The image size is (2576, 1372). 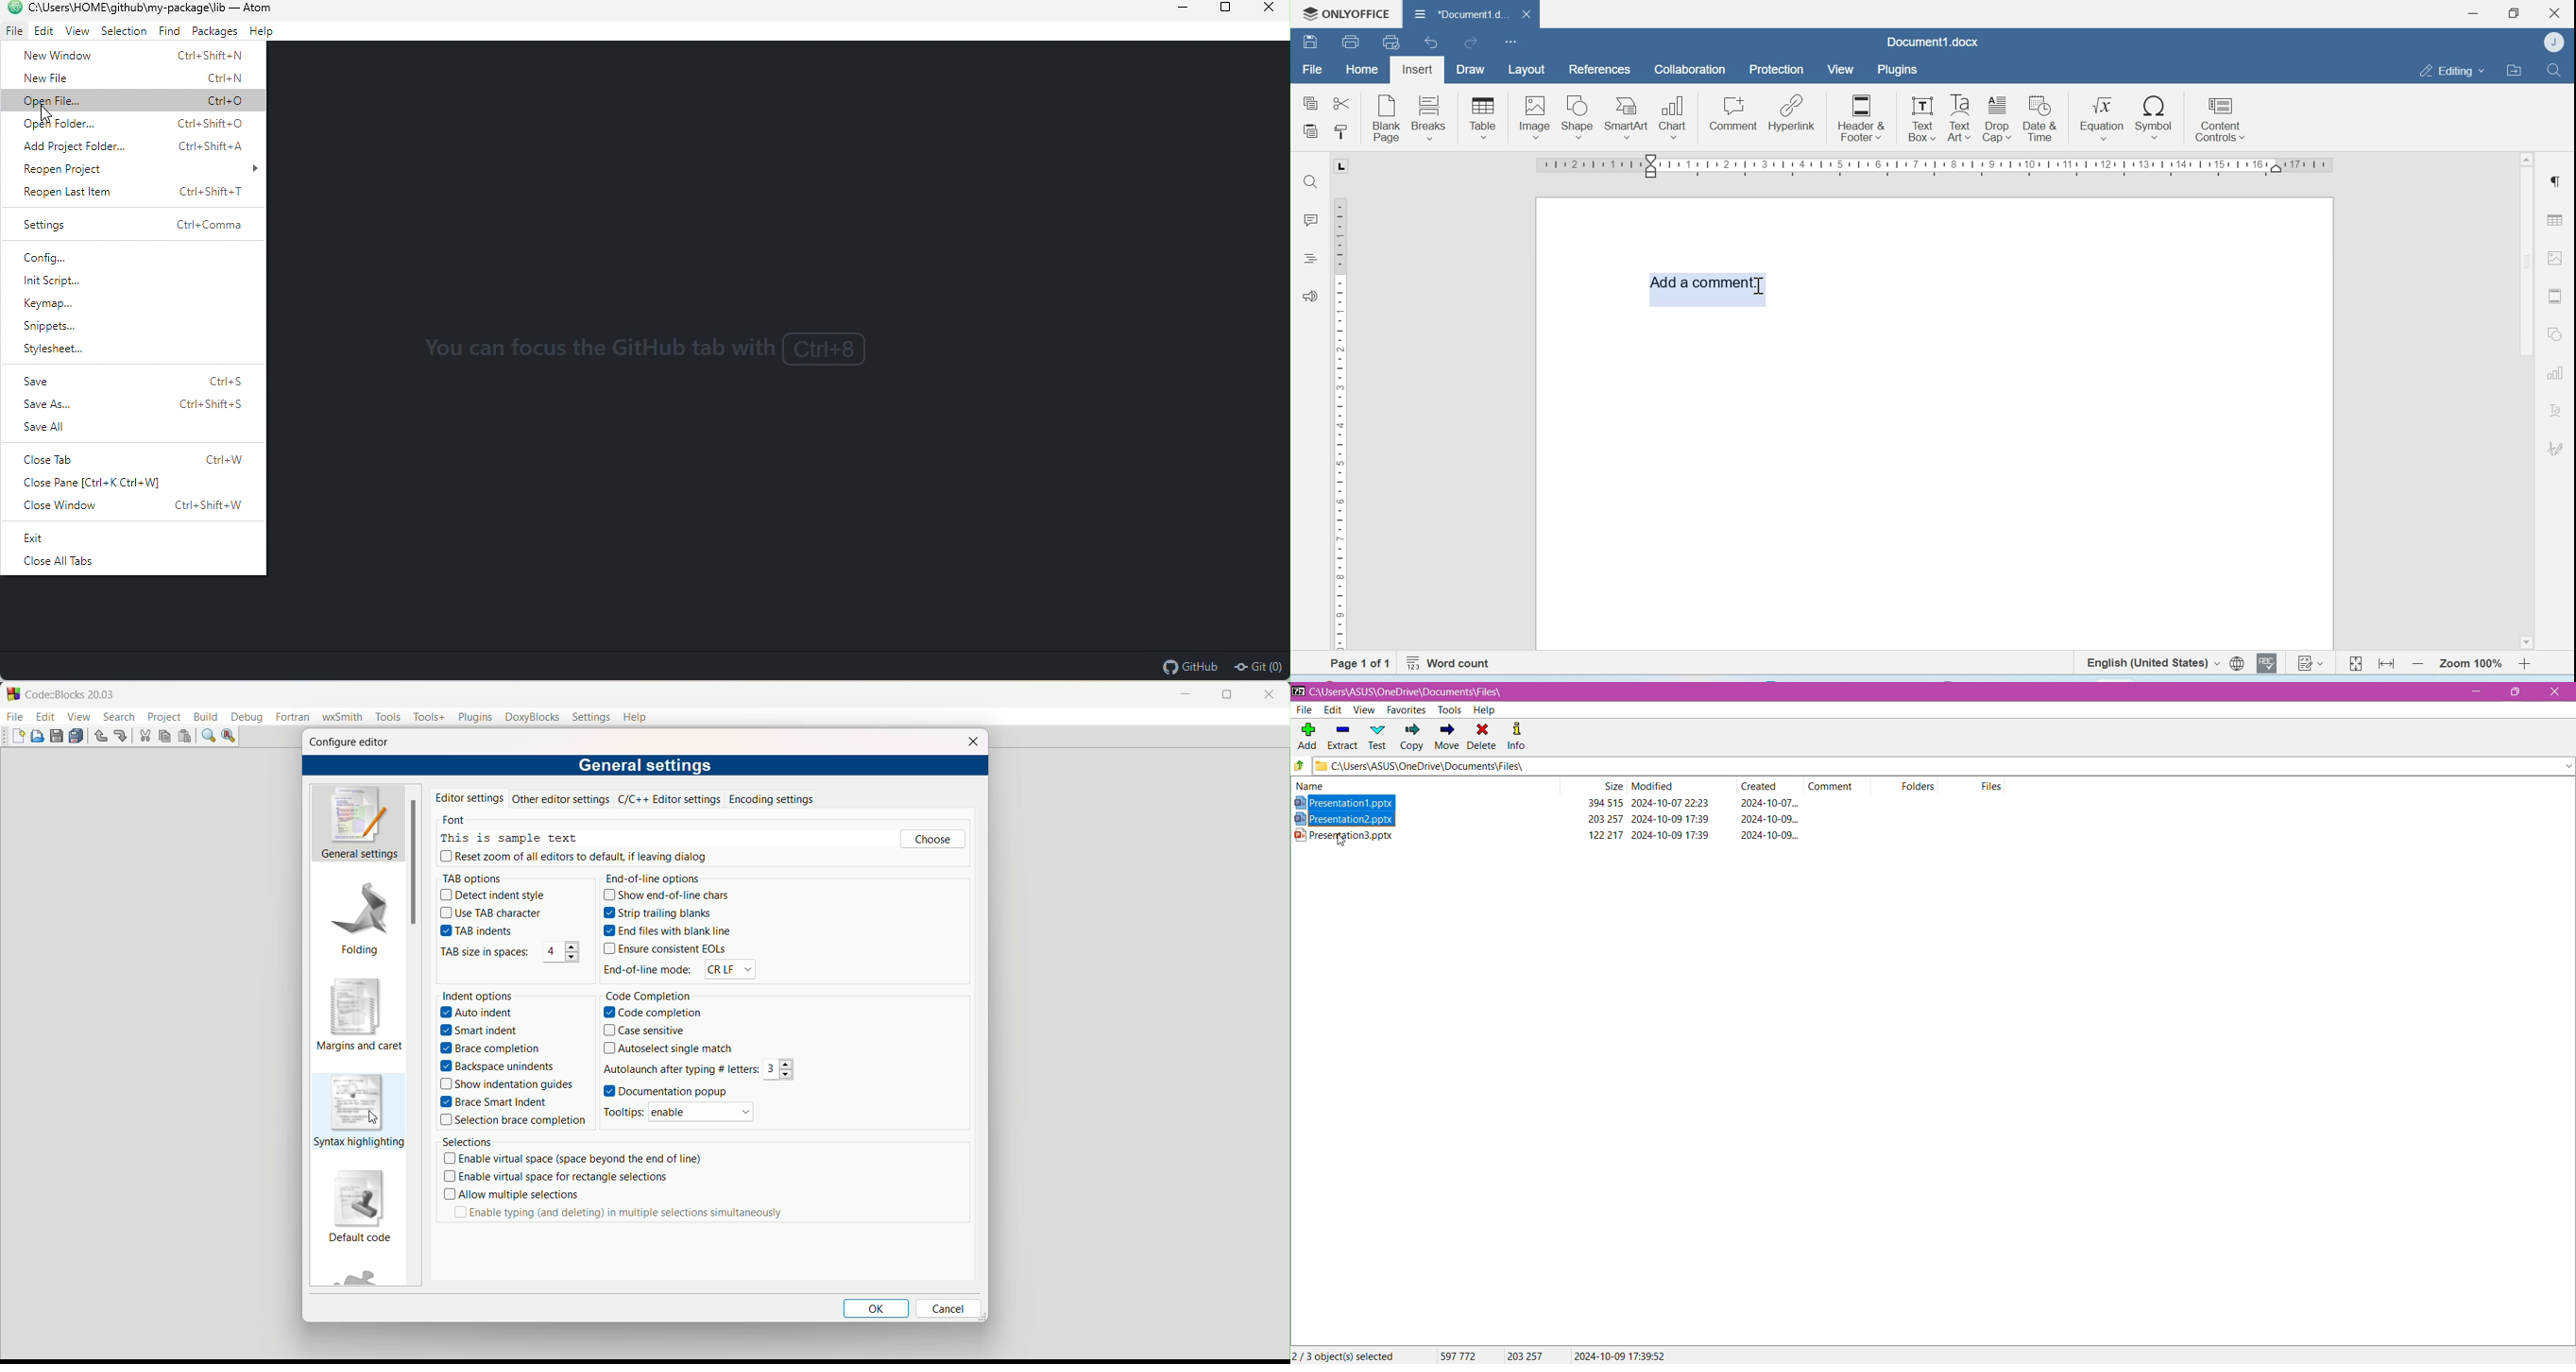 What do you see at coordinates (145, 736) in the screenshot?
I see `cut` at bounding box center [145, 736].